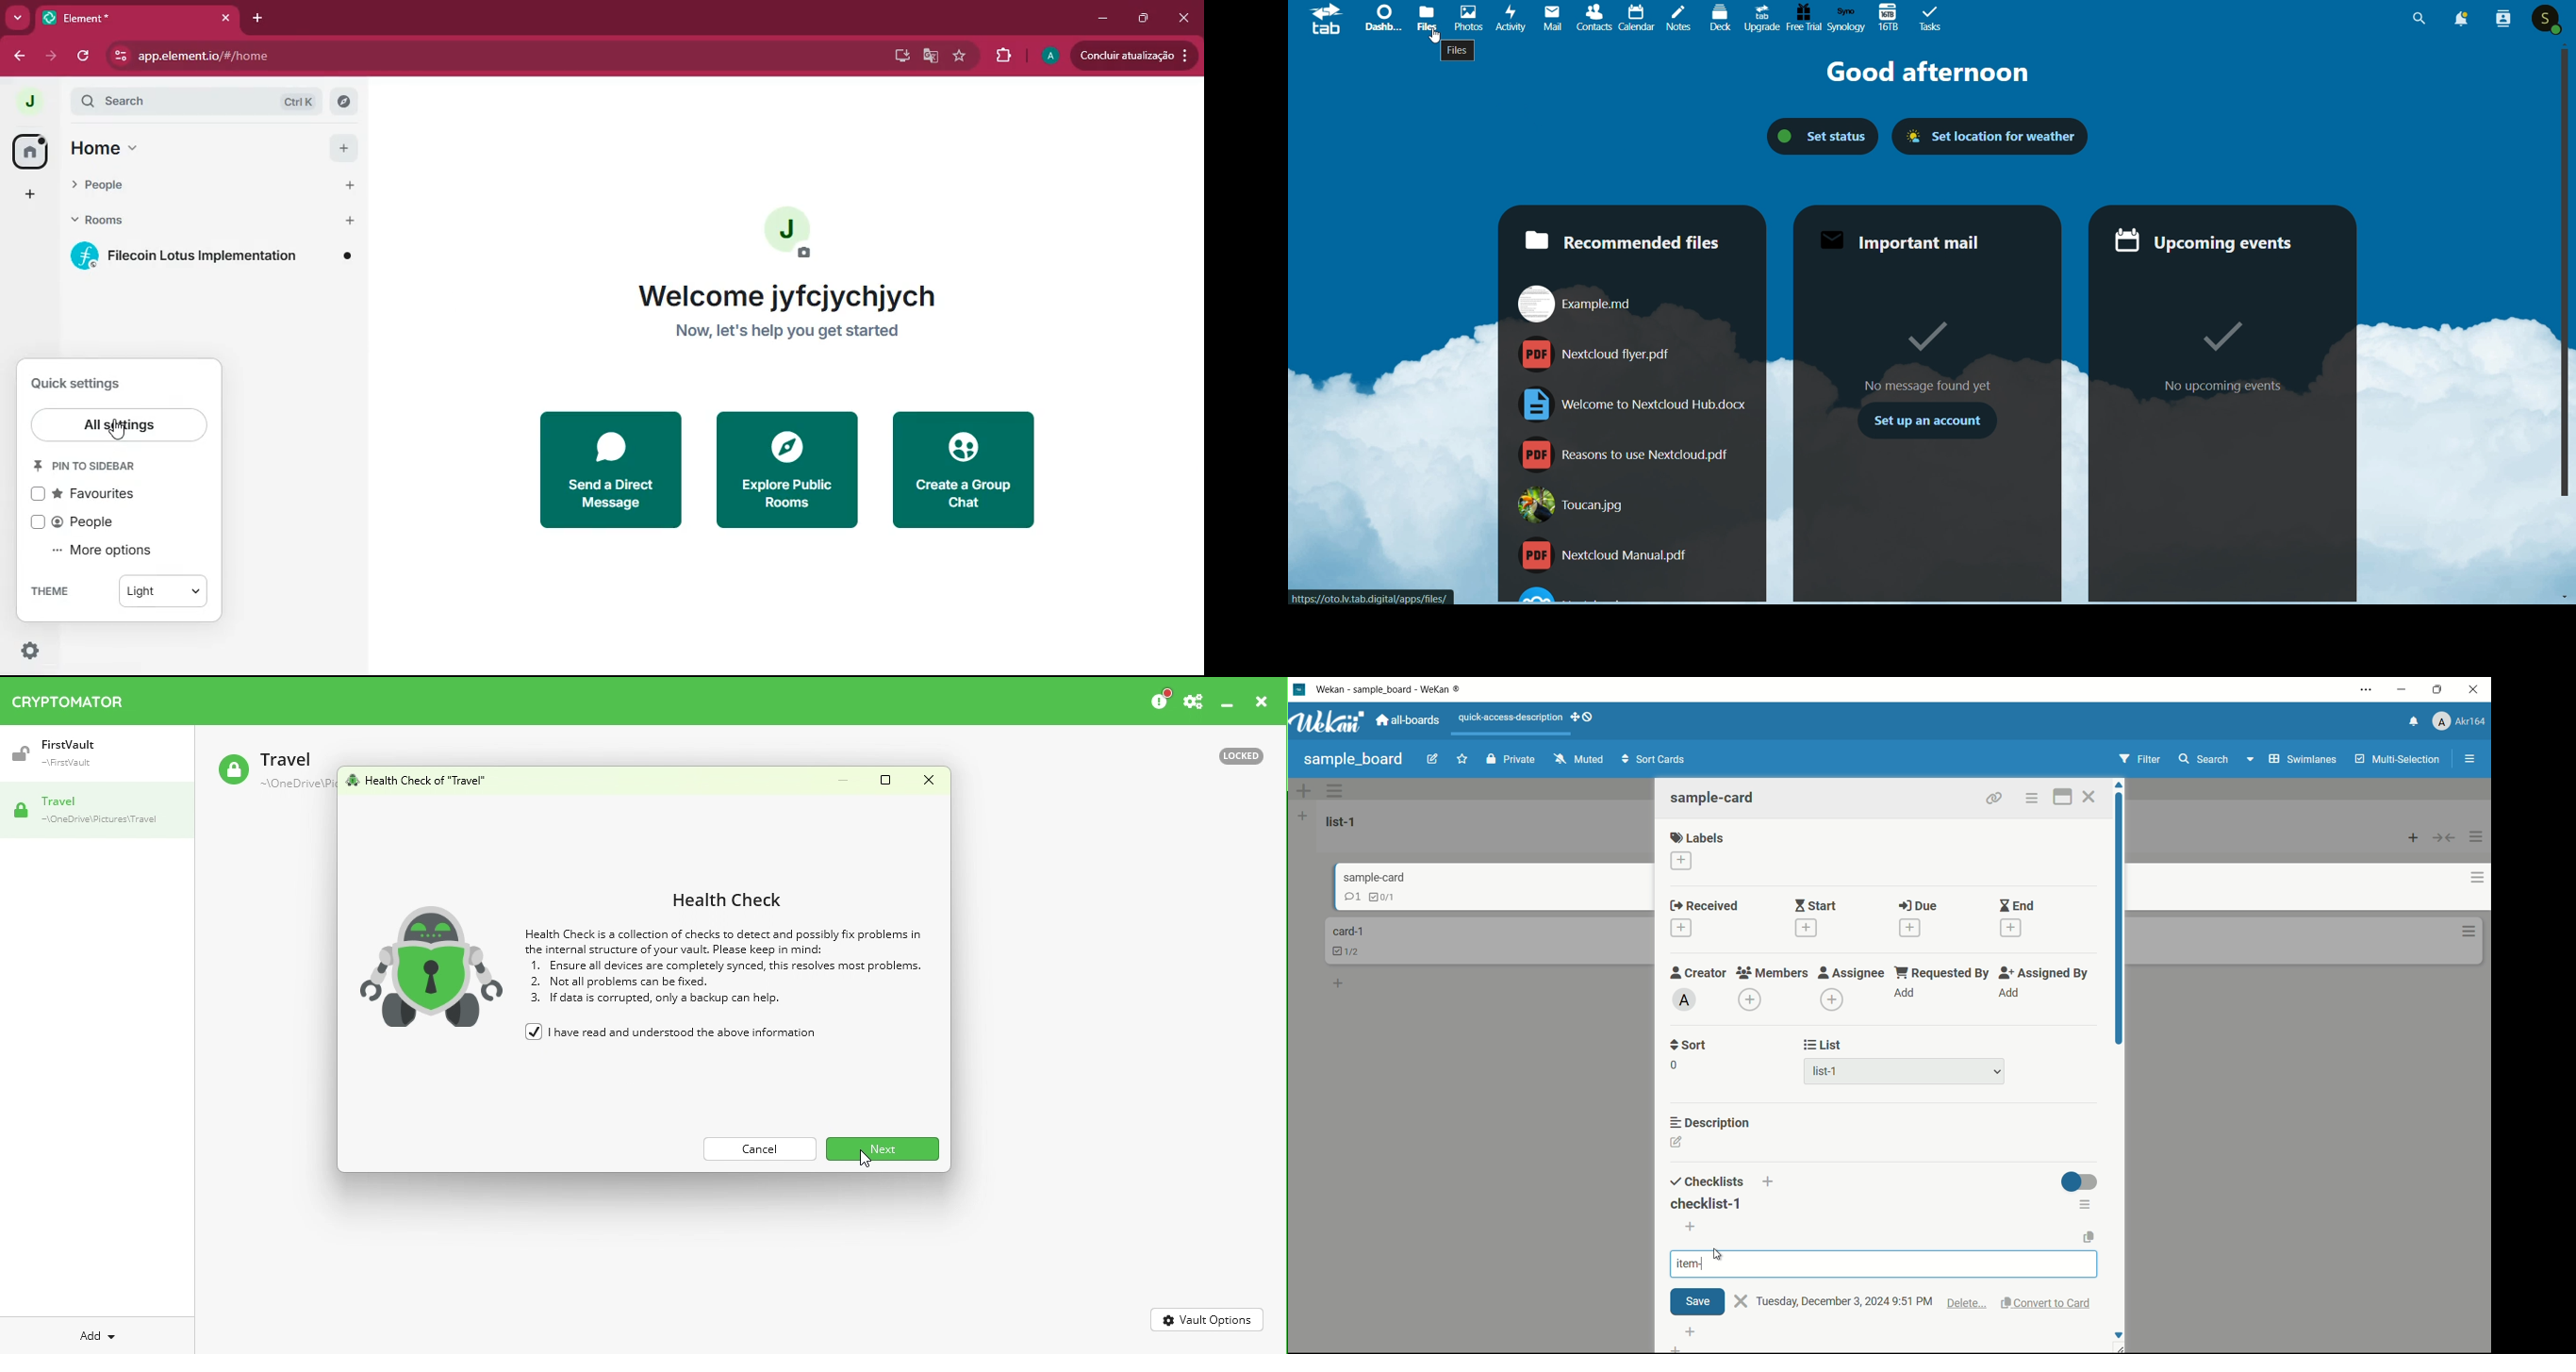  What do you see at coordinates (1806, 927) in the screenshot?
I see `add date` at bounding box center [1806, 927].